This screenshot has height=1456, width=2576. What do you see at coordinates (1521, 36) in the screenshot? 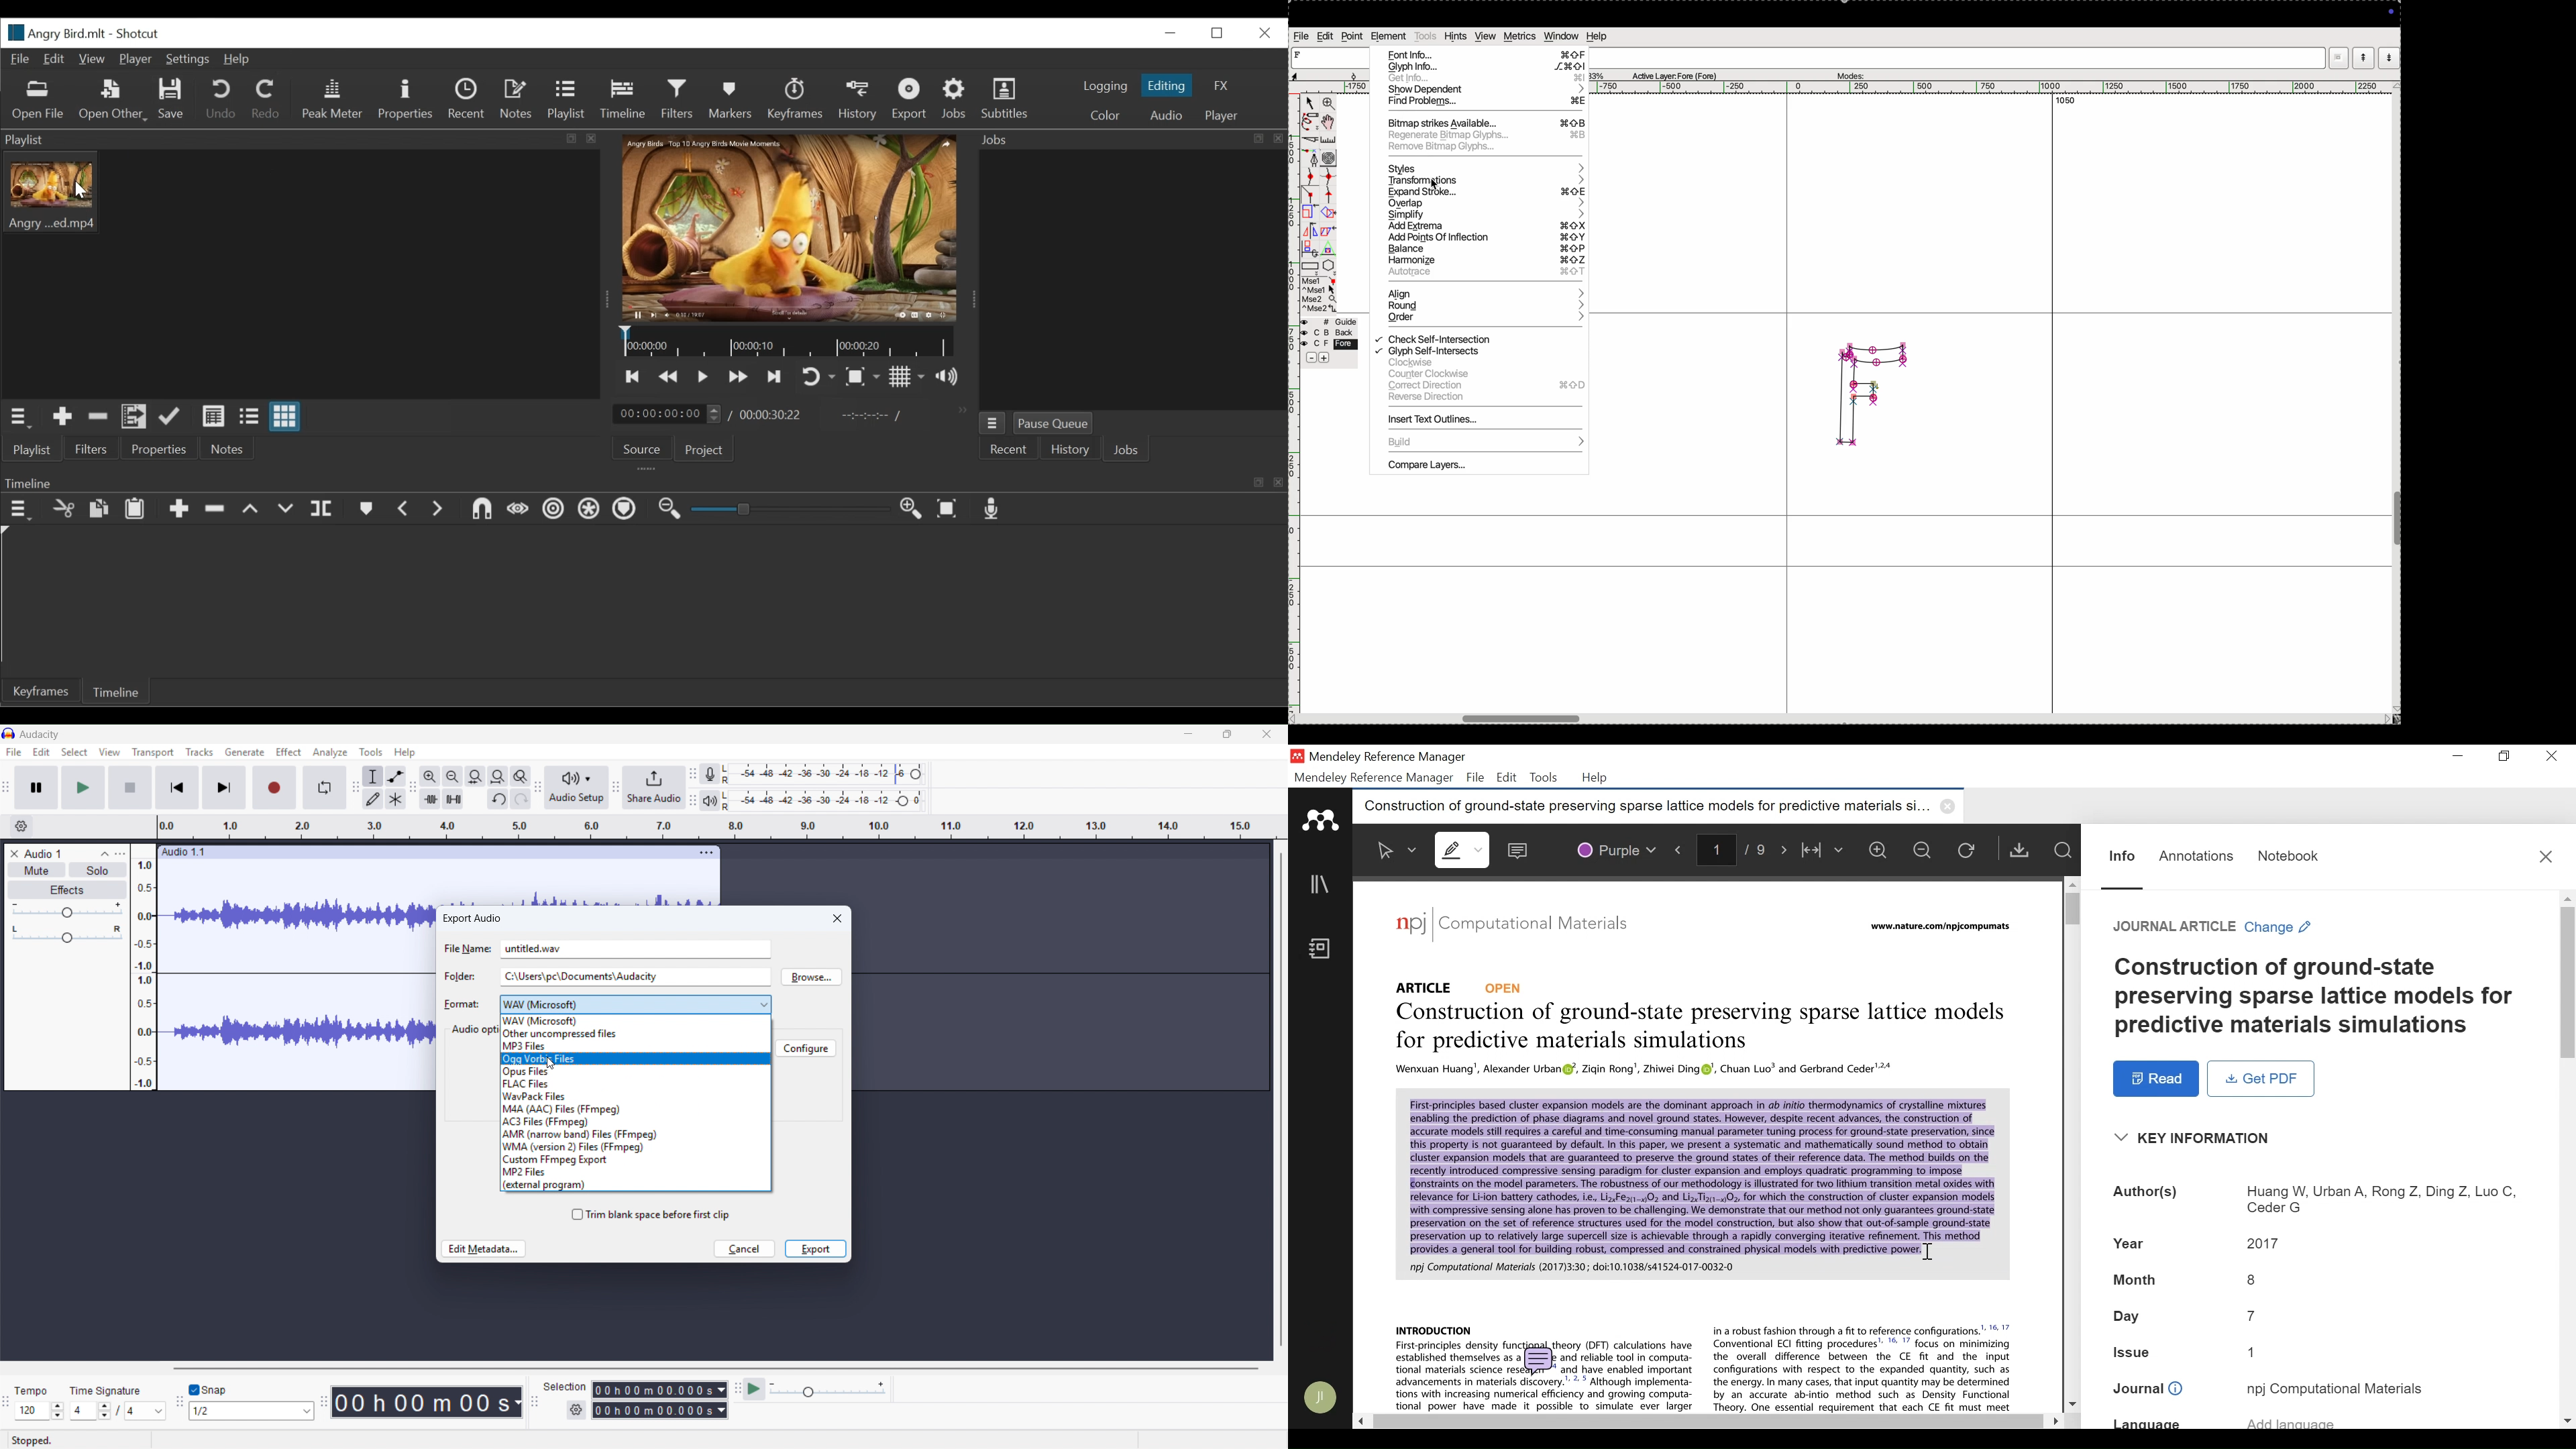
I see `metrics` at bounding box center [1521, 36].